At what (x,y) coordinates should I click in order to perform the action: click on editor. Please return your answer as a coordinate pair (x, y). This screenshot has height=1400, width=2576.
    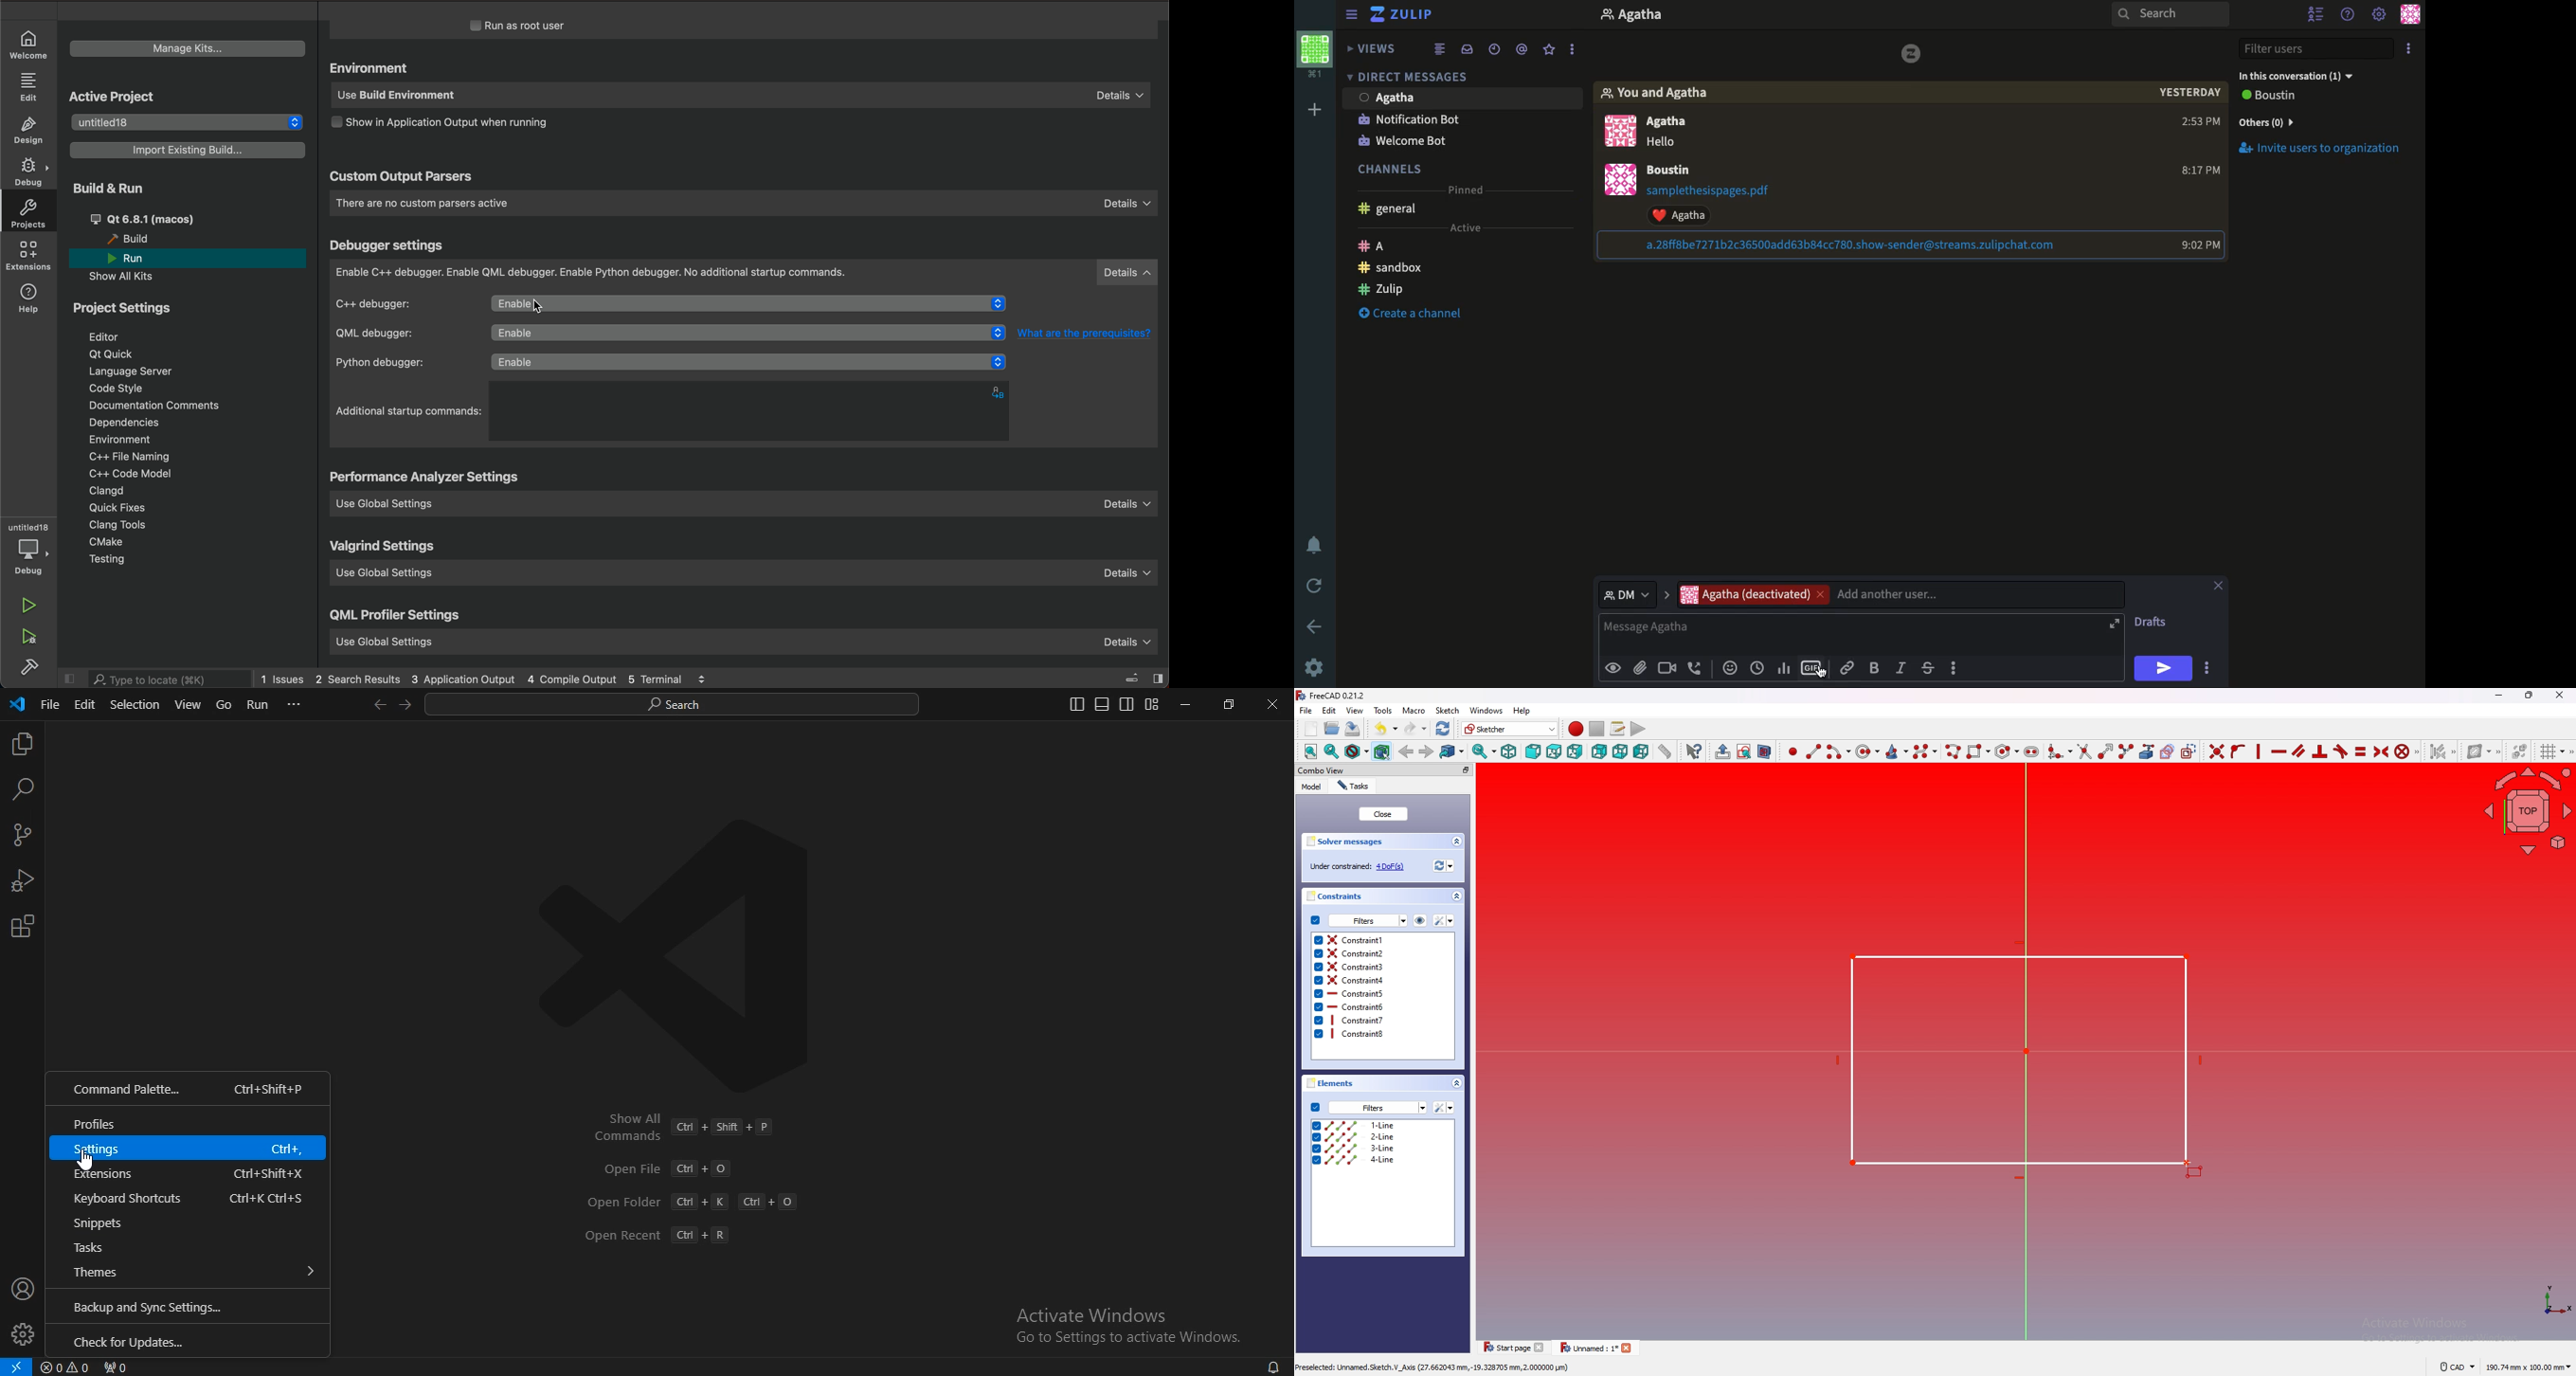
    Looking at the image, I should click on (106, 337).